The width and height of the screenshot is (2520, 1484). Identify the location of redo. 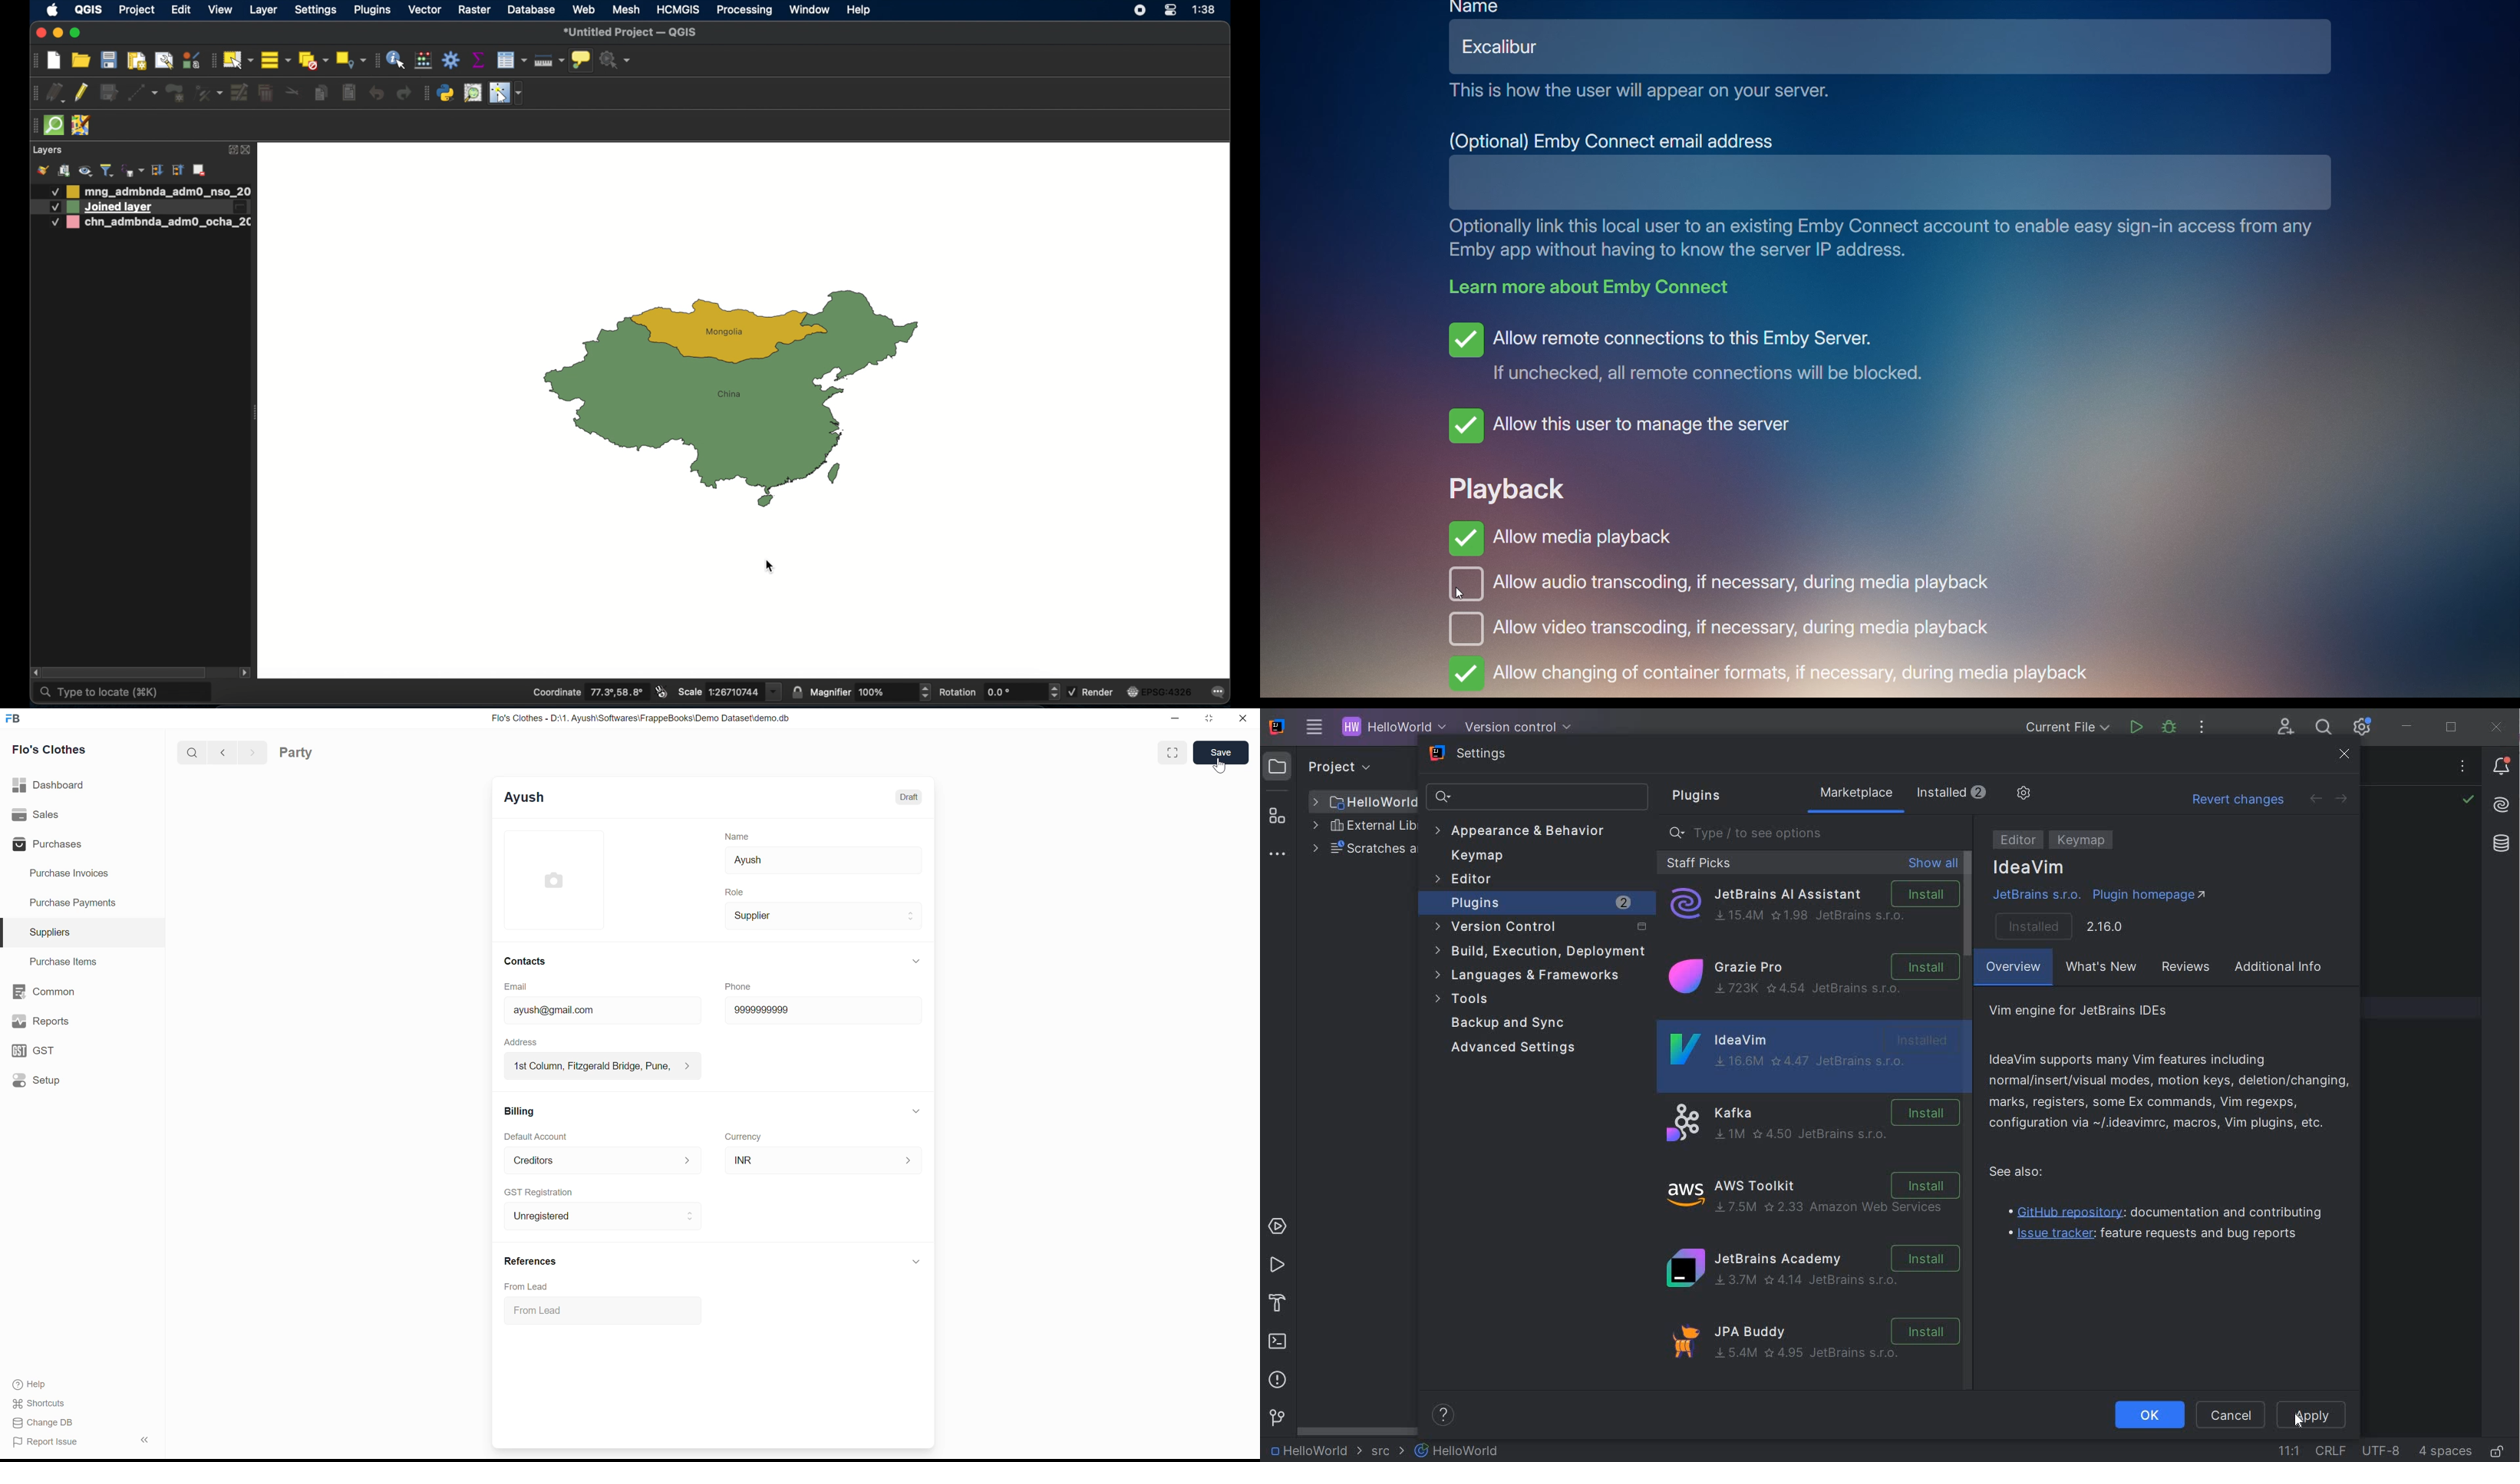
(403, 95).